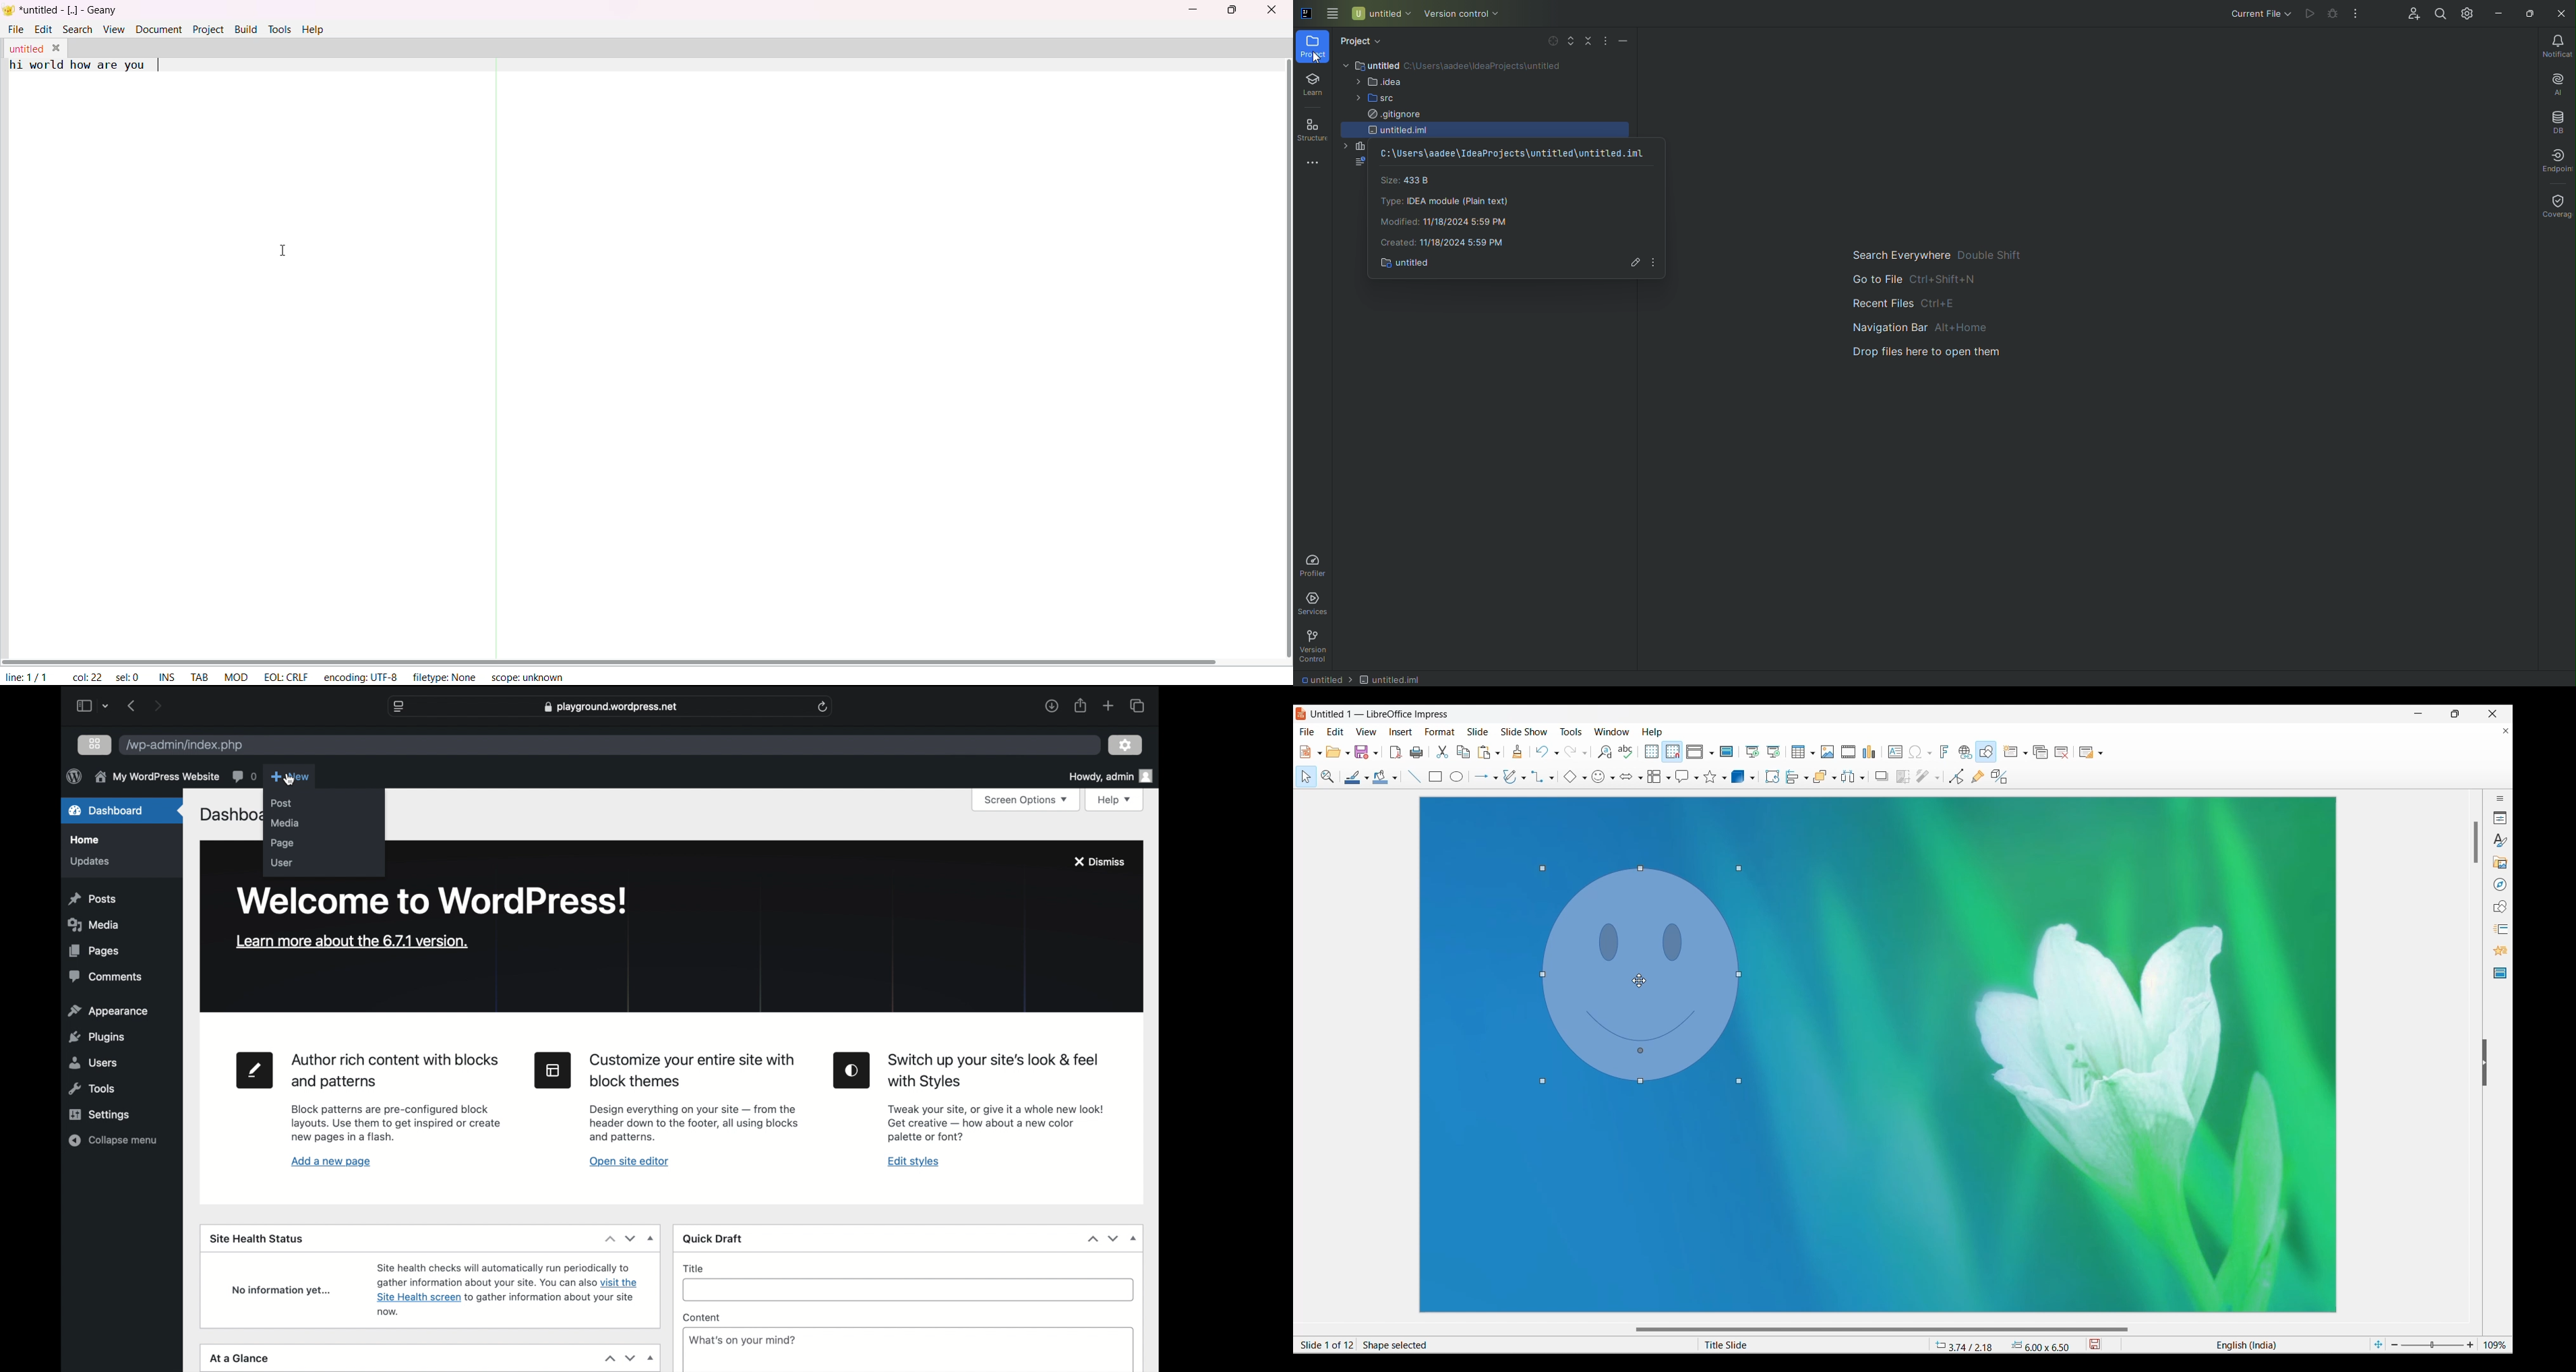  Describe the element at coordinates (1311, 130) in the screenshot. I see `Structure` at that location.